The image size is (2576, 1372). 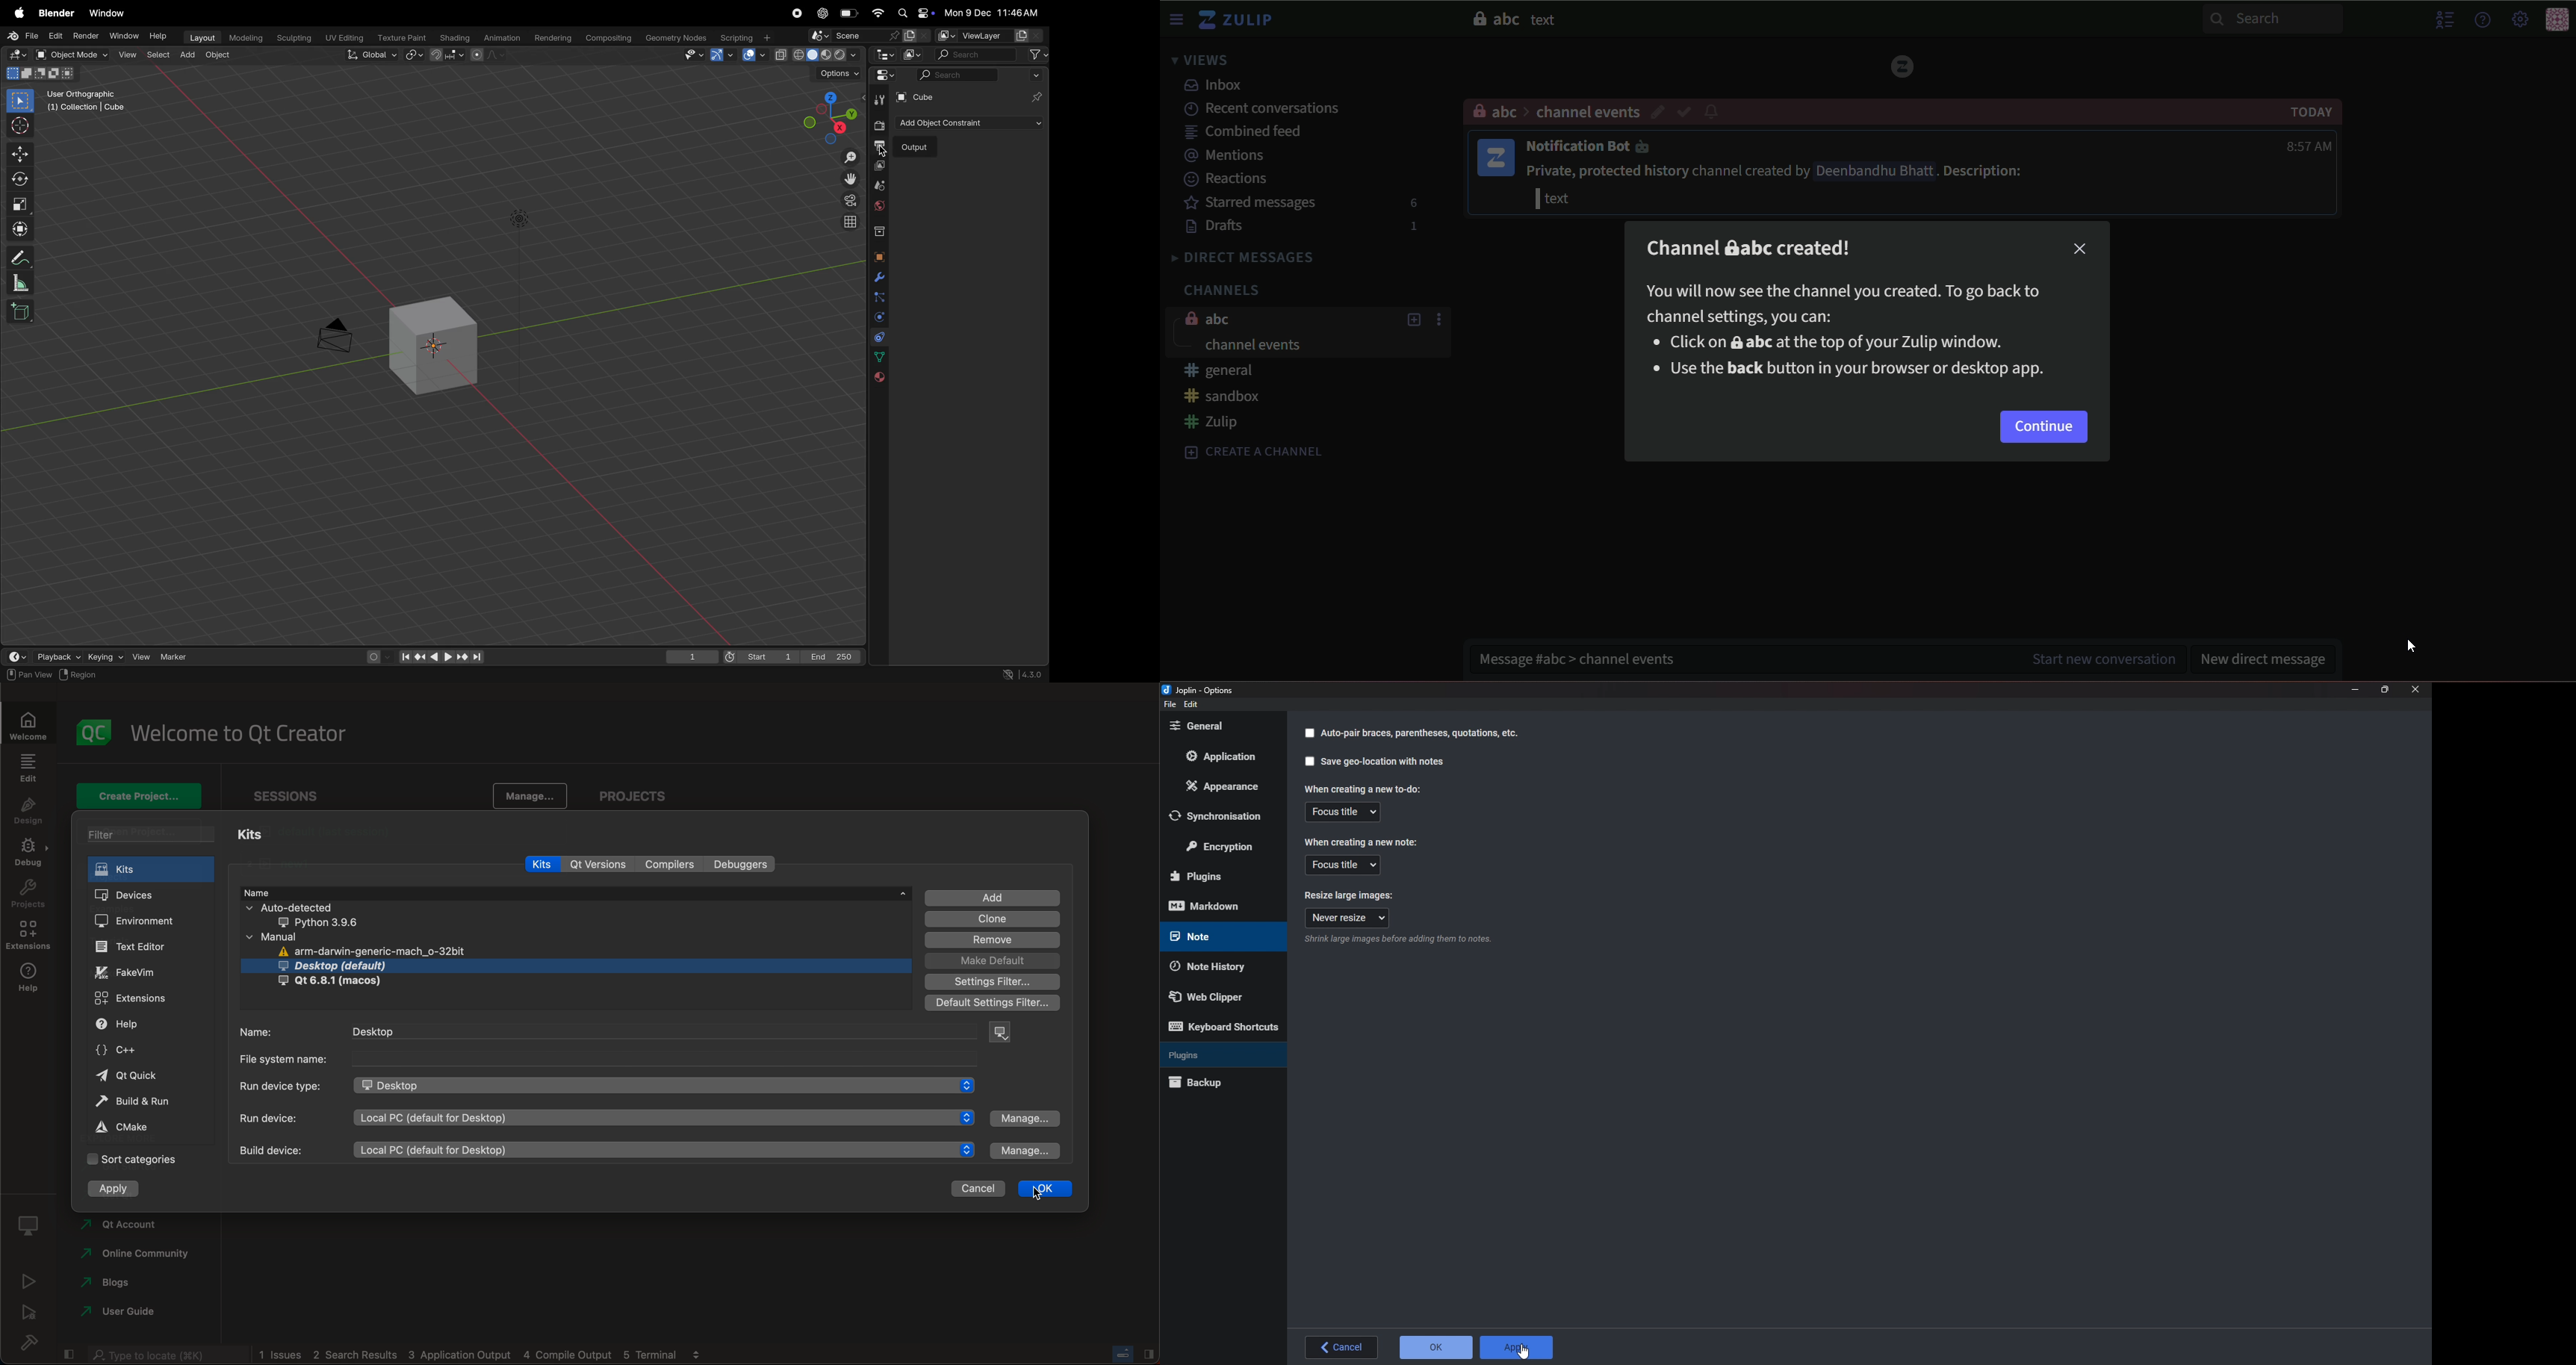 What do you see at coordinates (1224, 845) in the screenshot?
I see `Encryption` at bounding box center [1224, 845].